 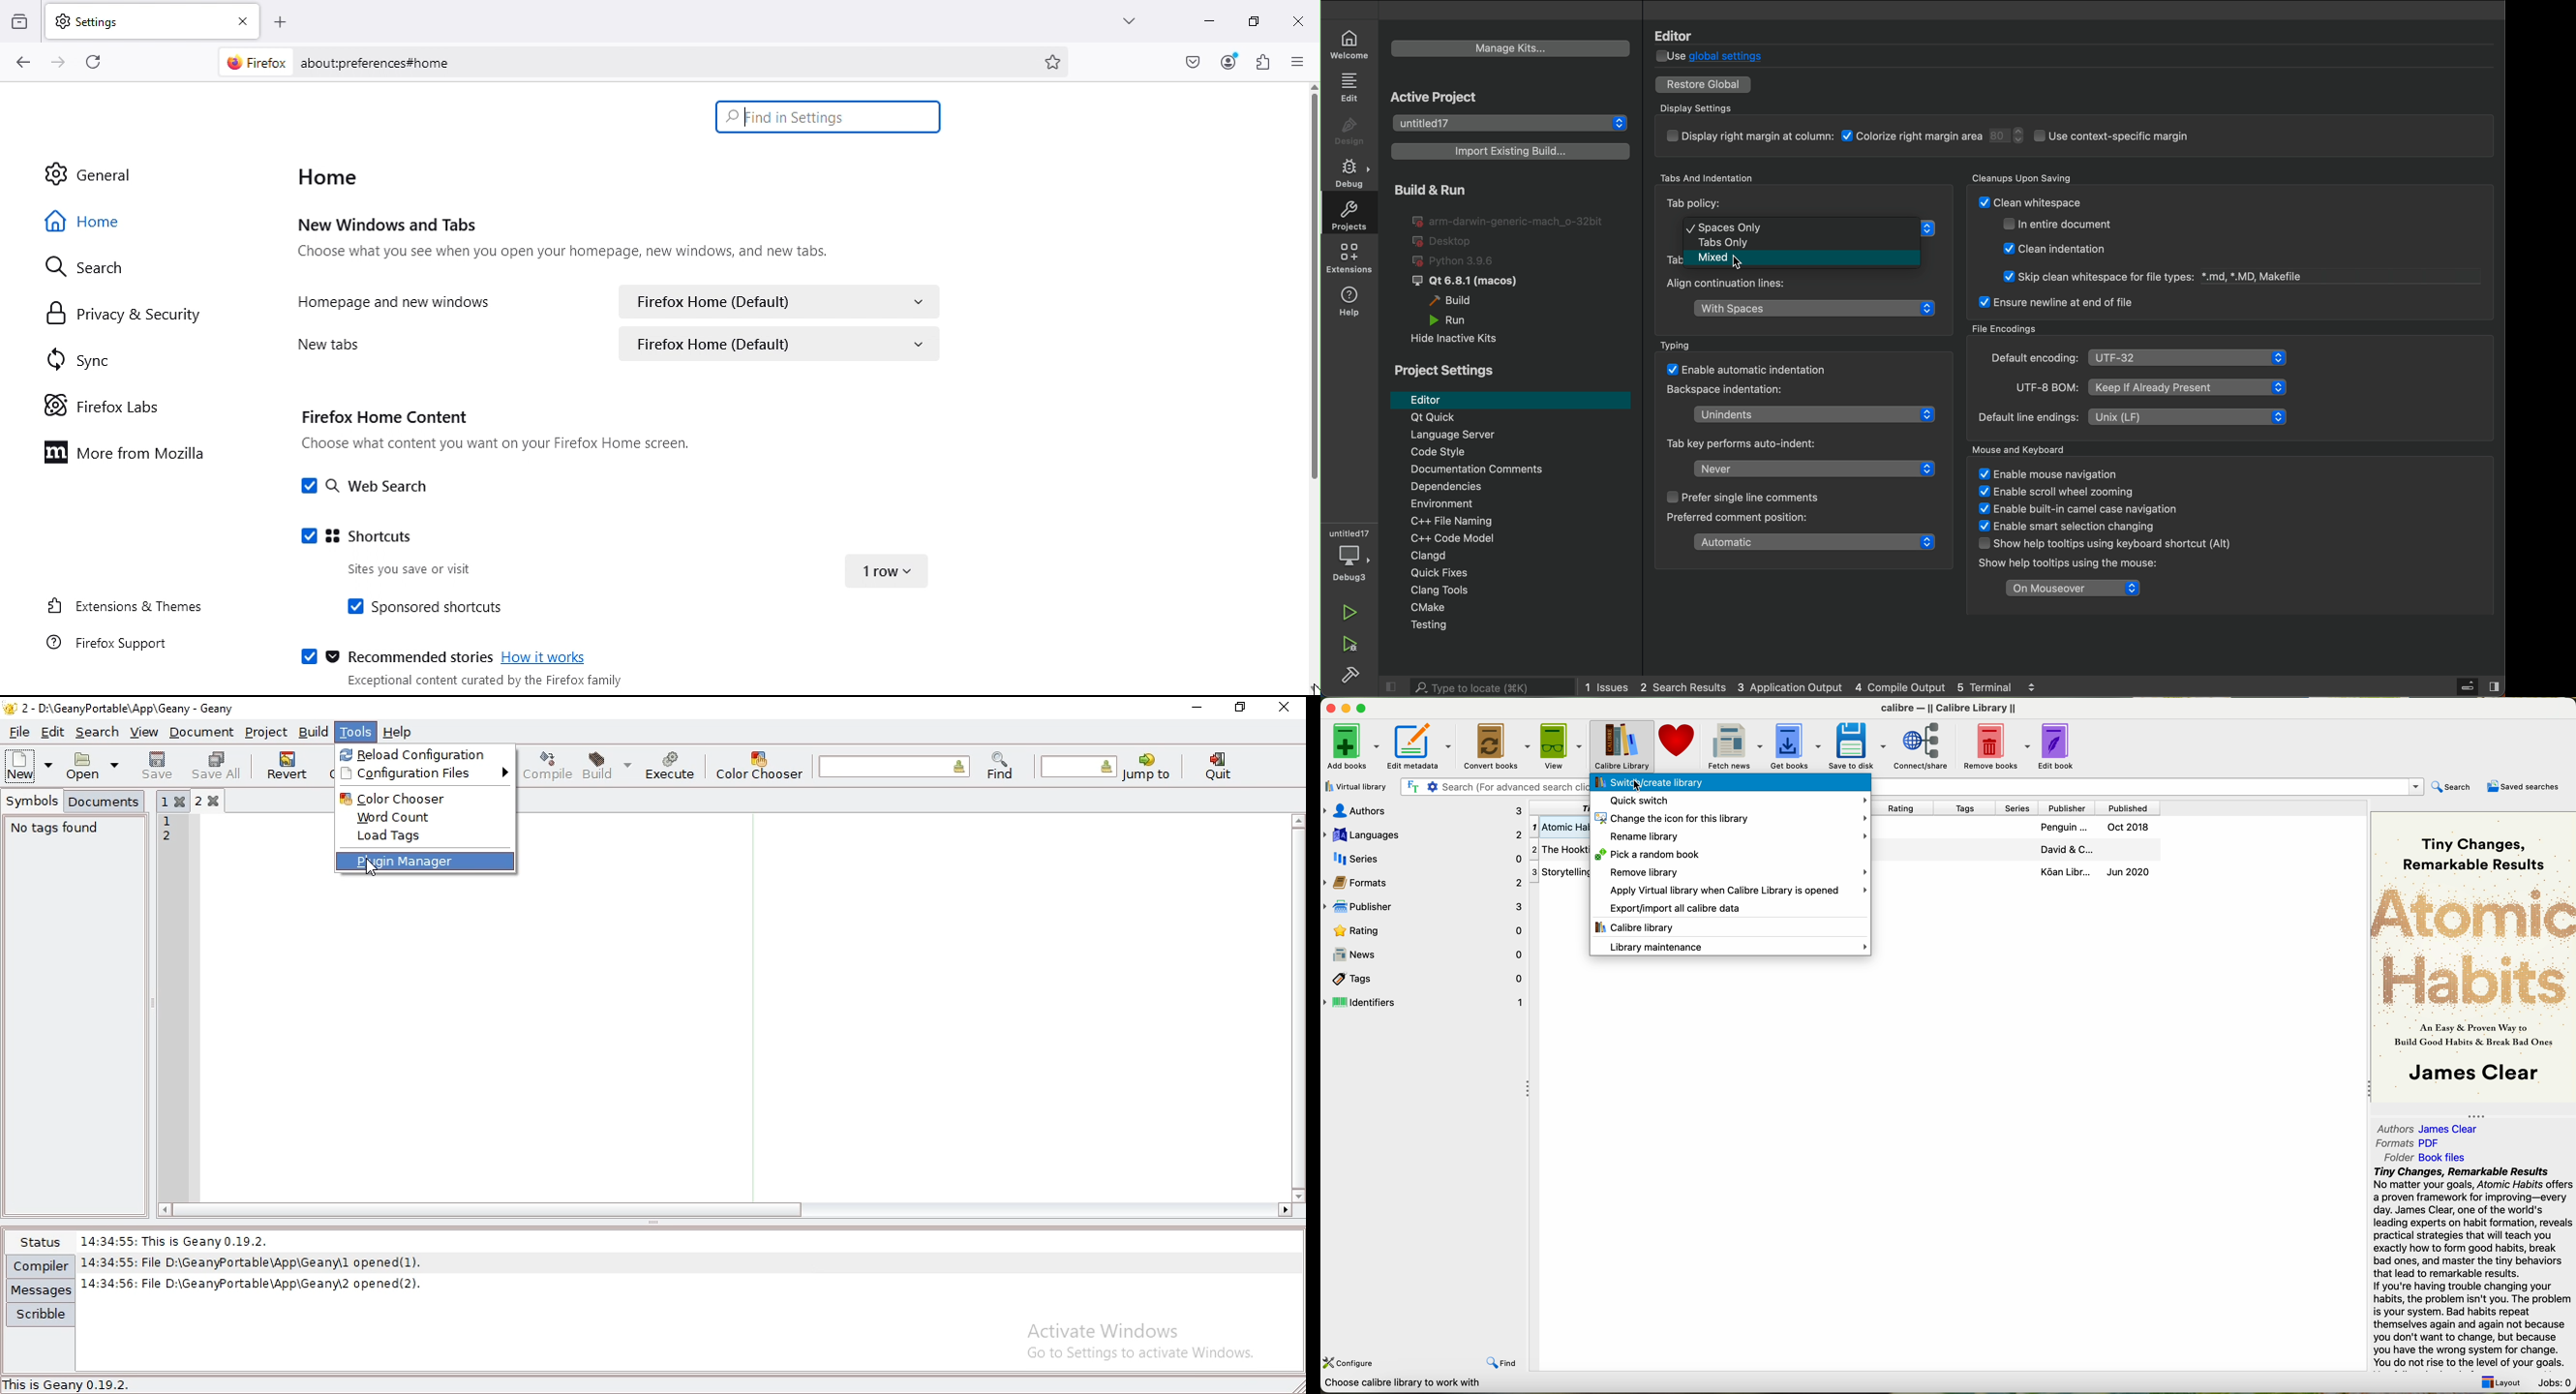 What do you see at coordinates (159, 765) in the screenshot?
I see `save` at bounding box center [159, 765].